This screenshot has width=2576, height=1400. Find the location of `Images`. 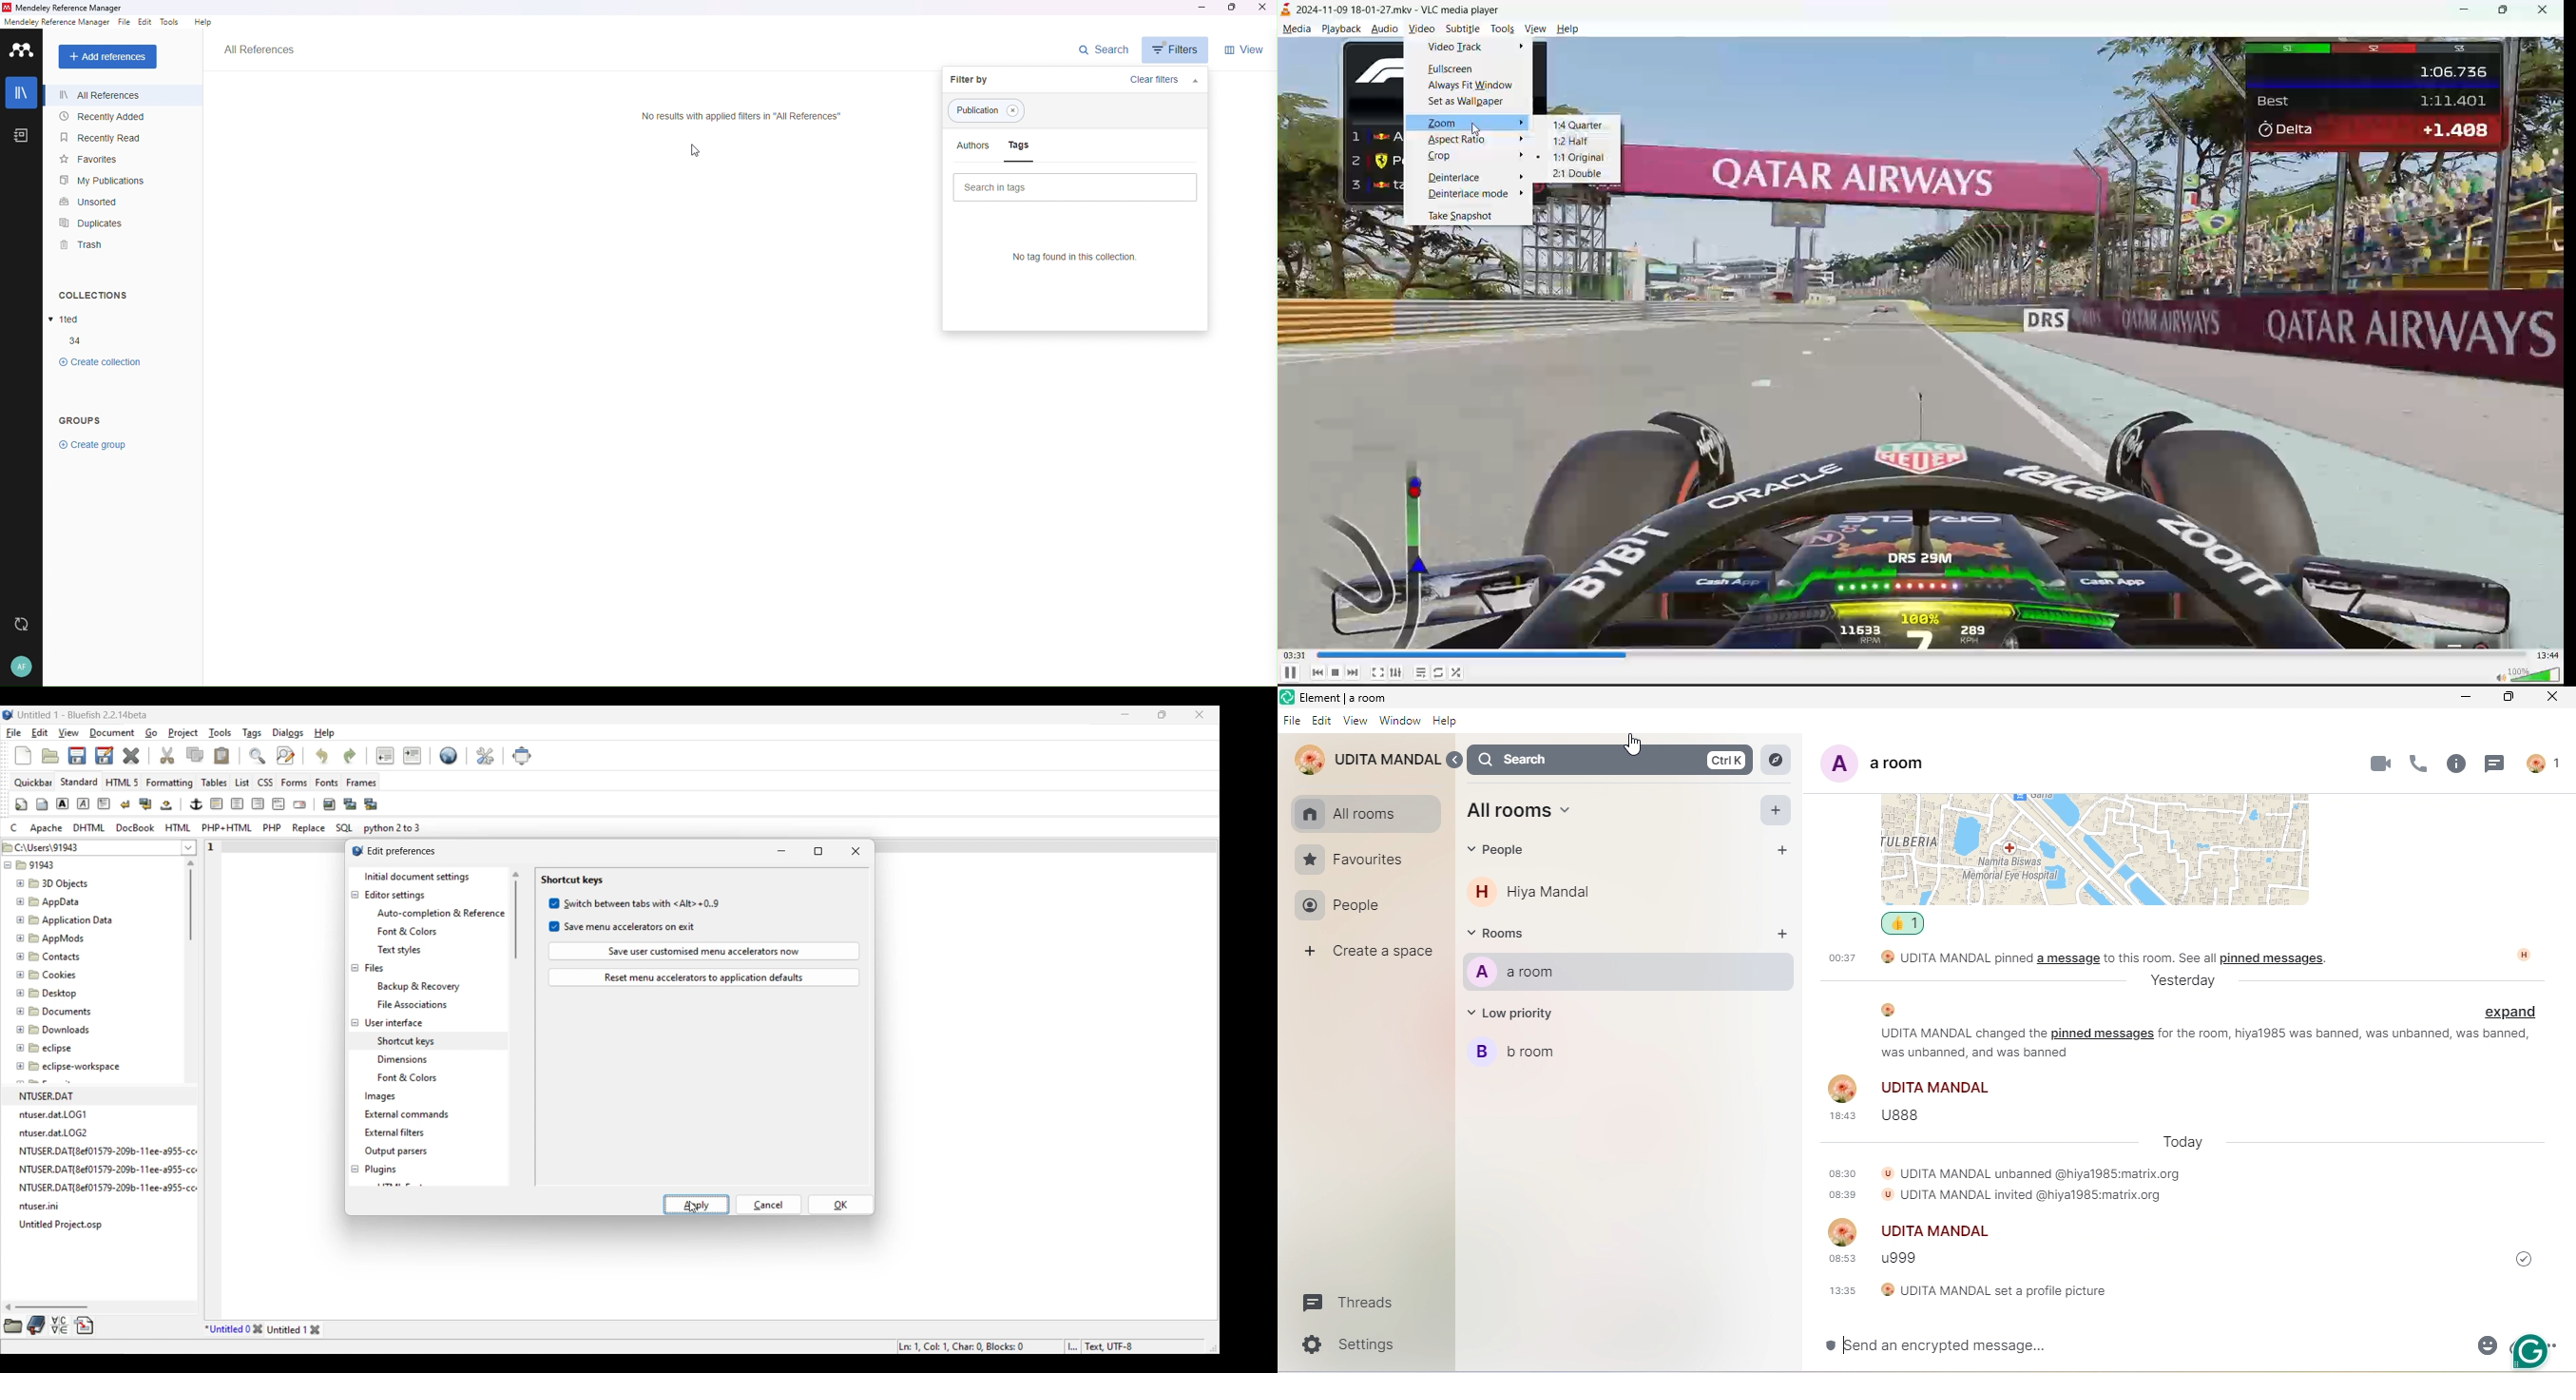

Images is located at coordinates (381, 1097).